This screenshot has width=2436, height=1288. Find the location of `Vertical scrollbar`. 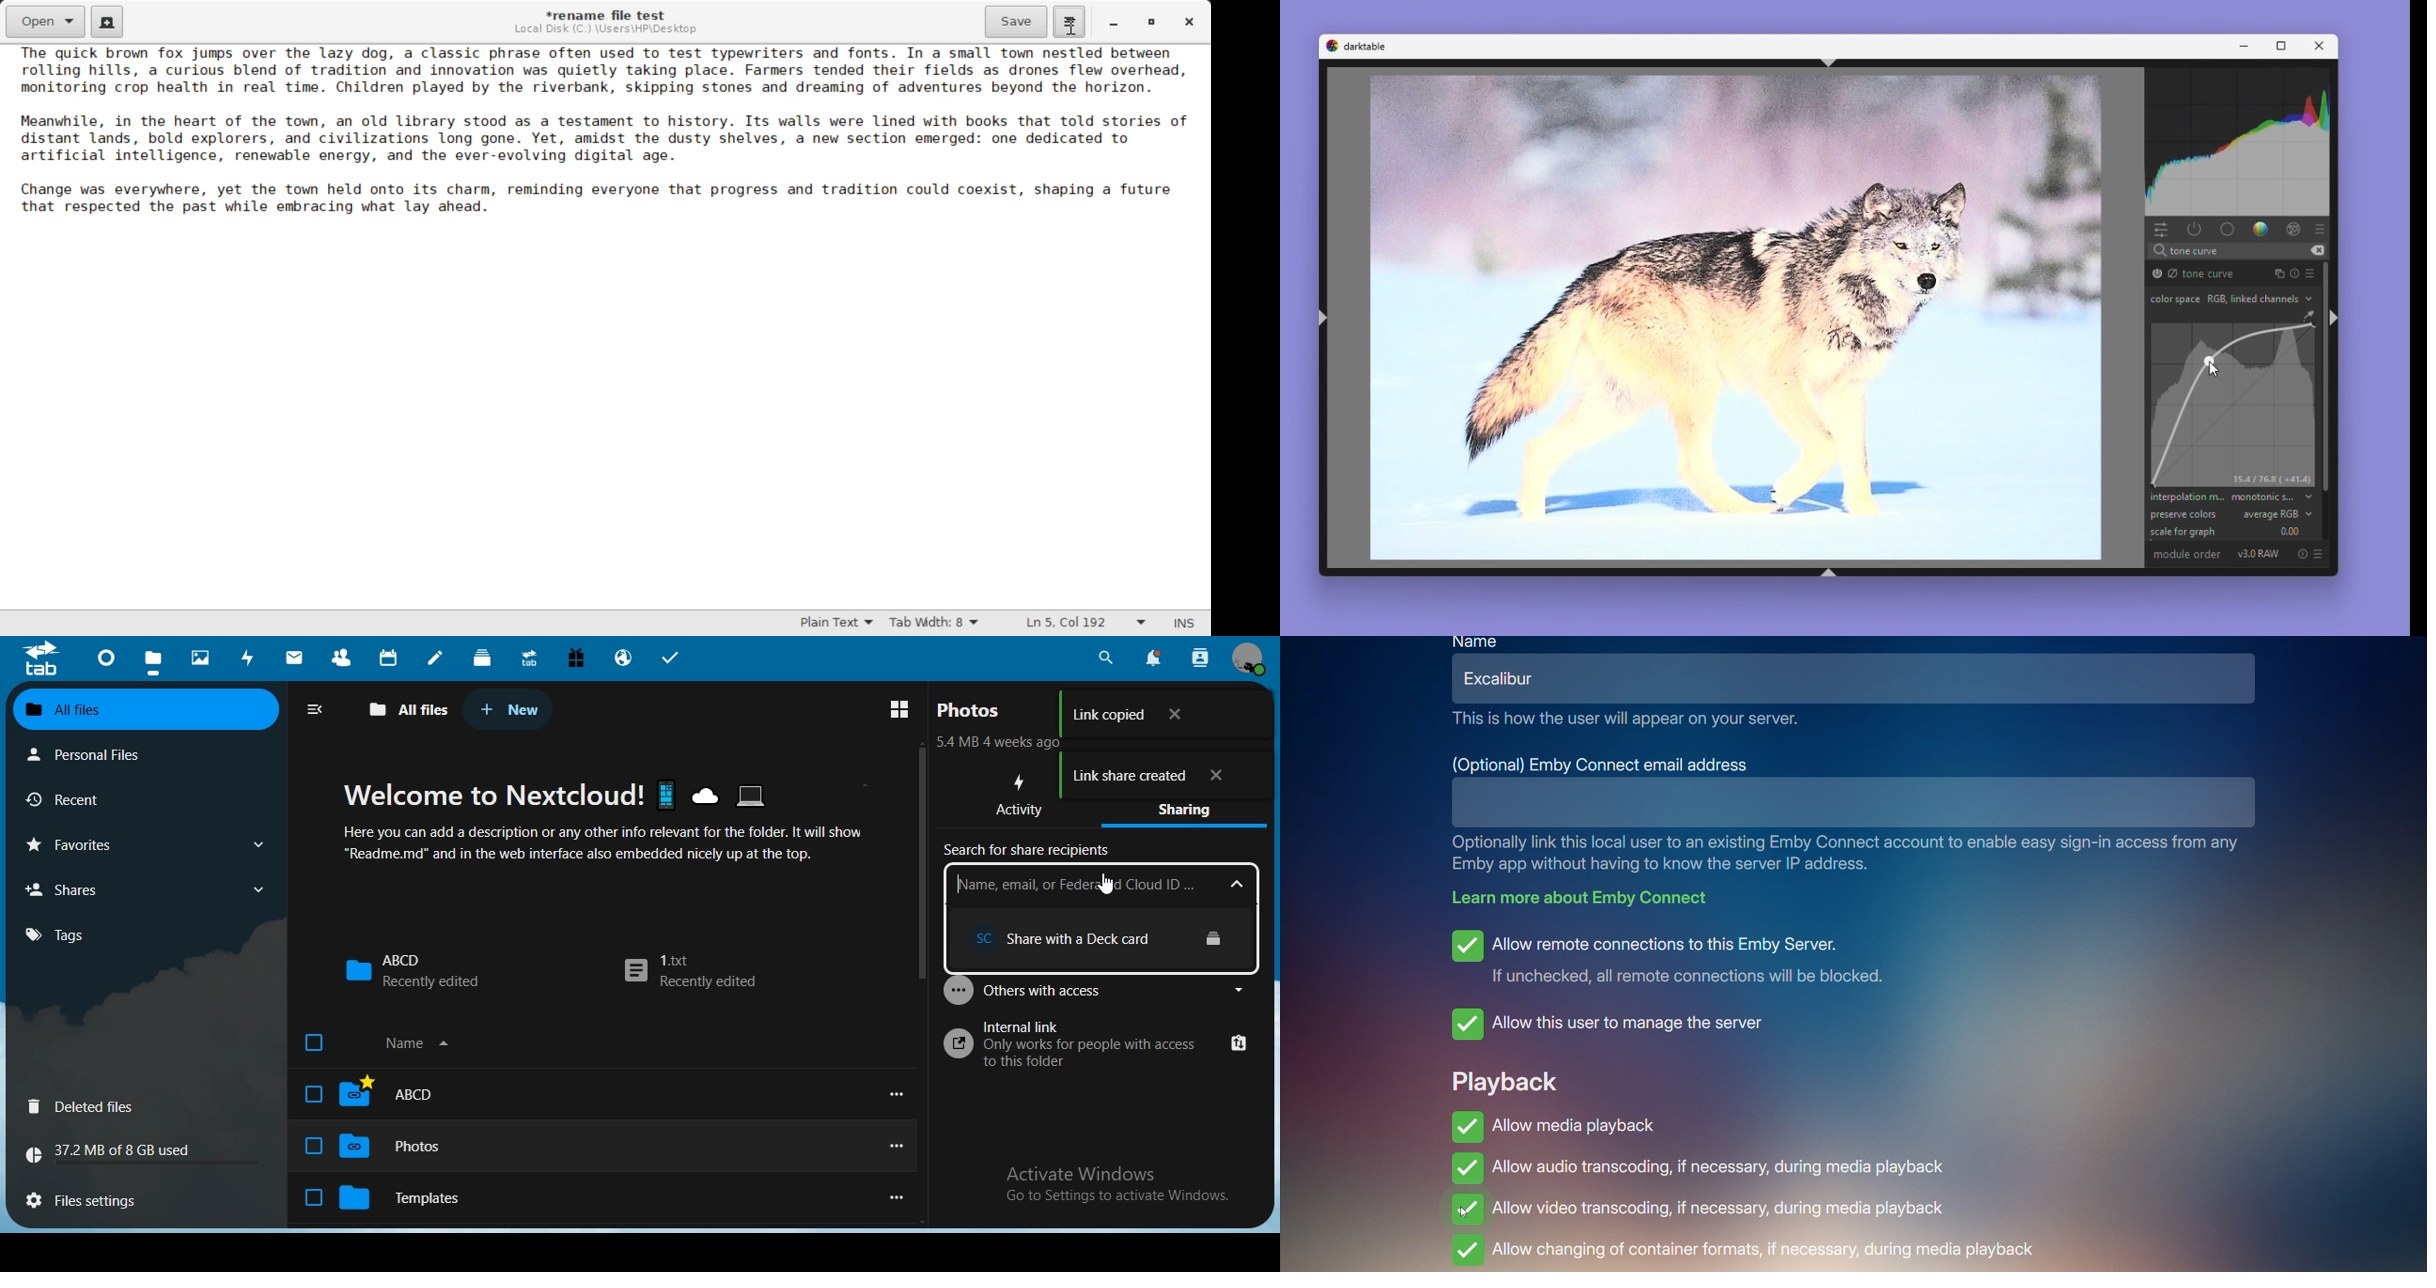

Vertical scrollbar is located at coordinates (2324, 377).